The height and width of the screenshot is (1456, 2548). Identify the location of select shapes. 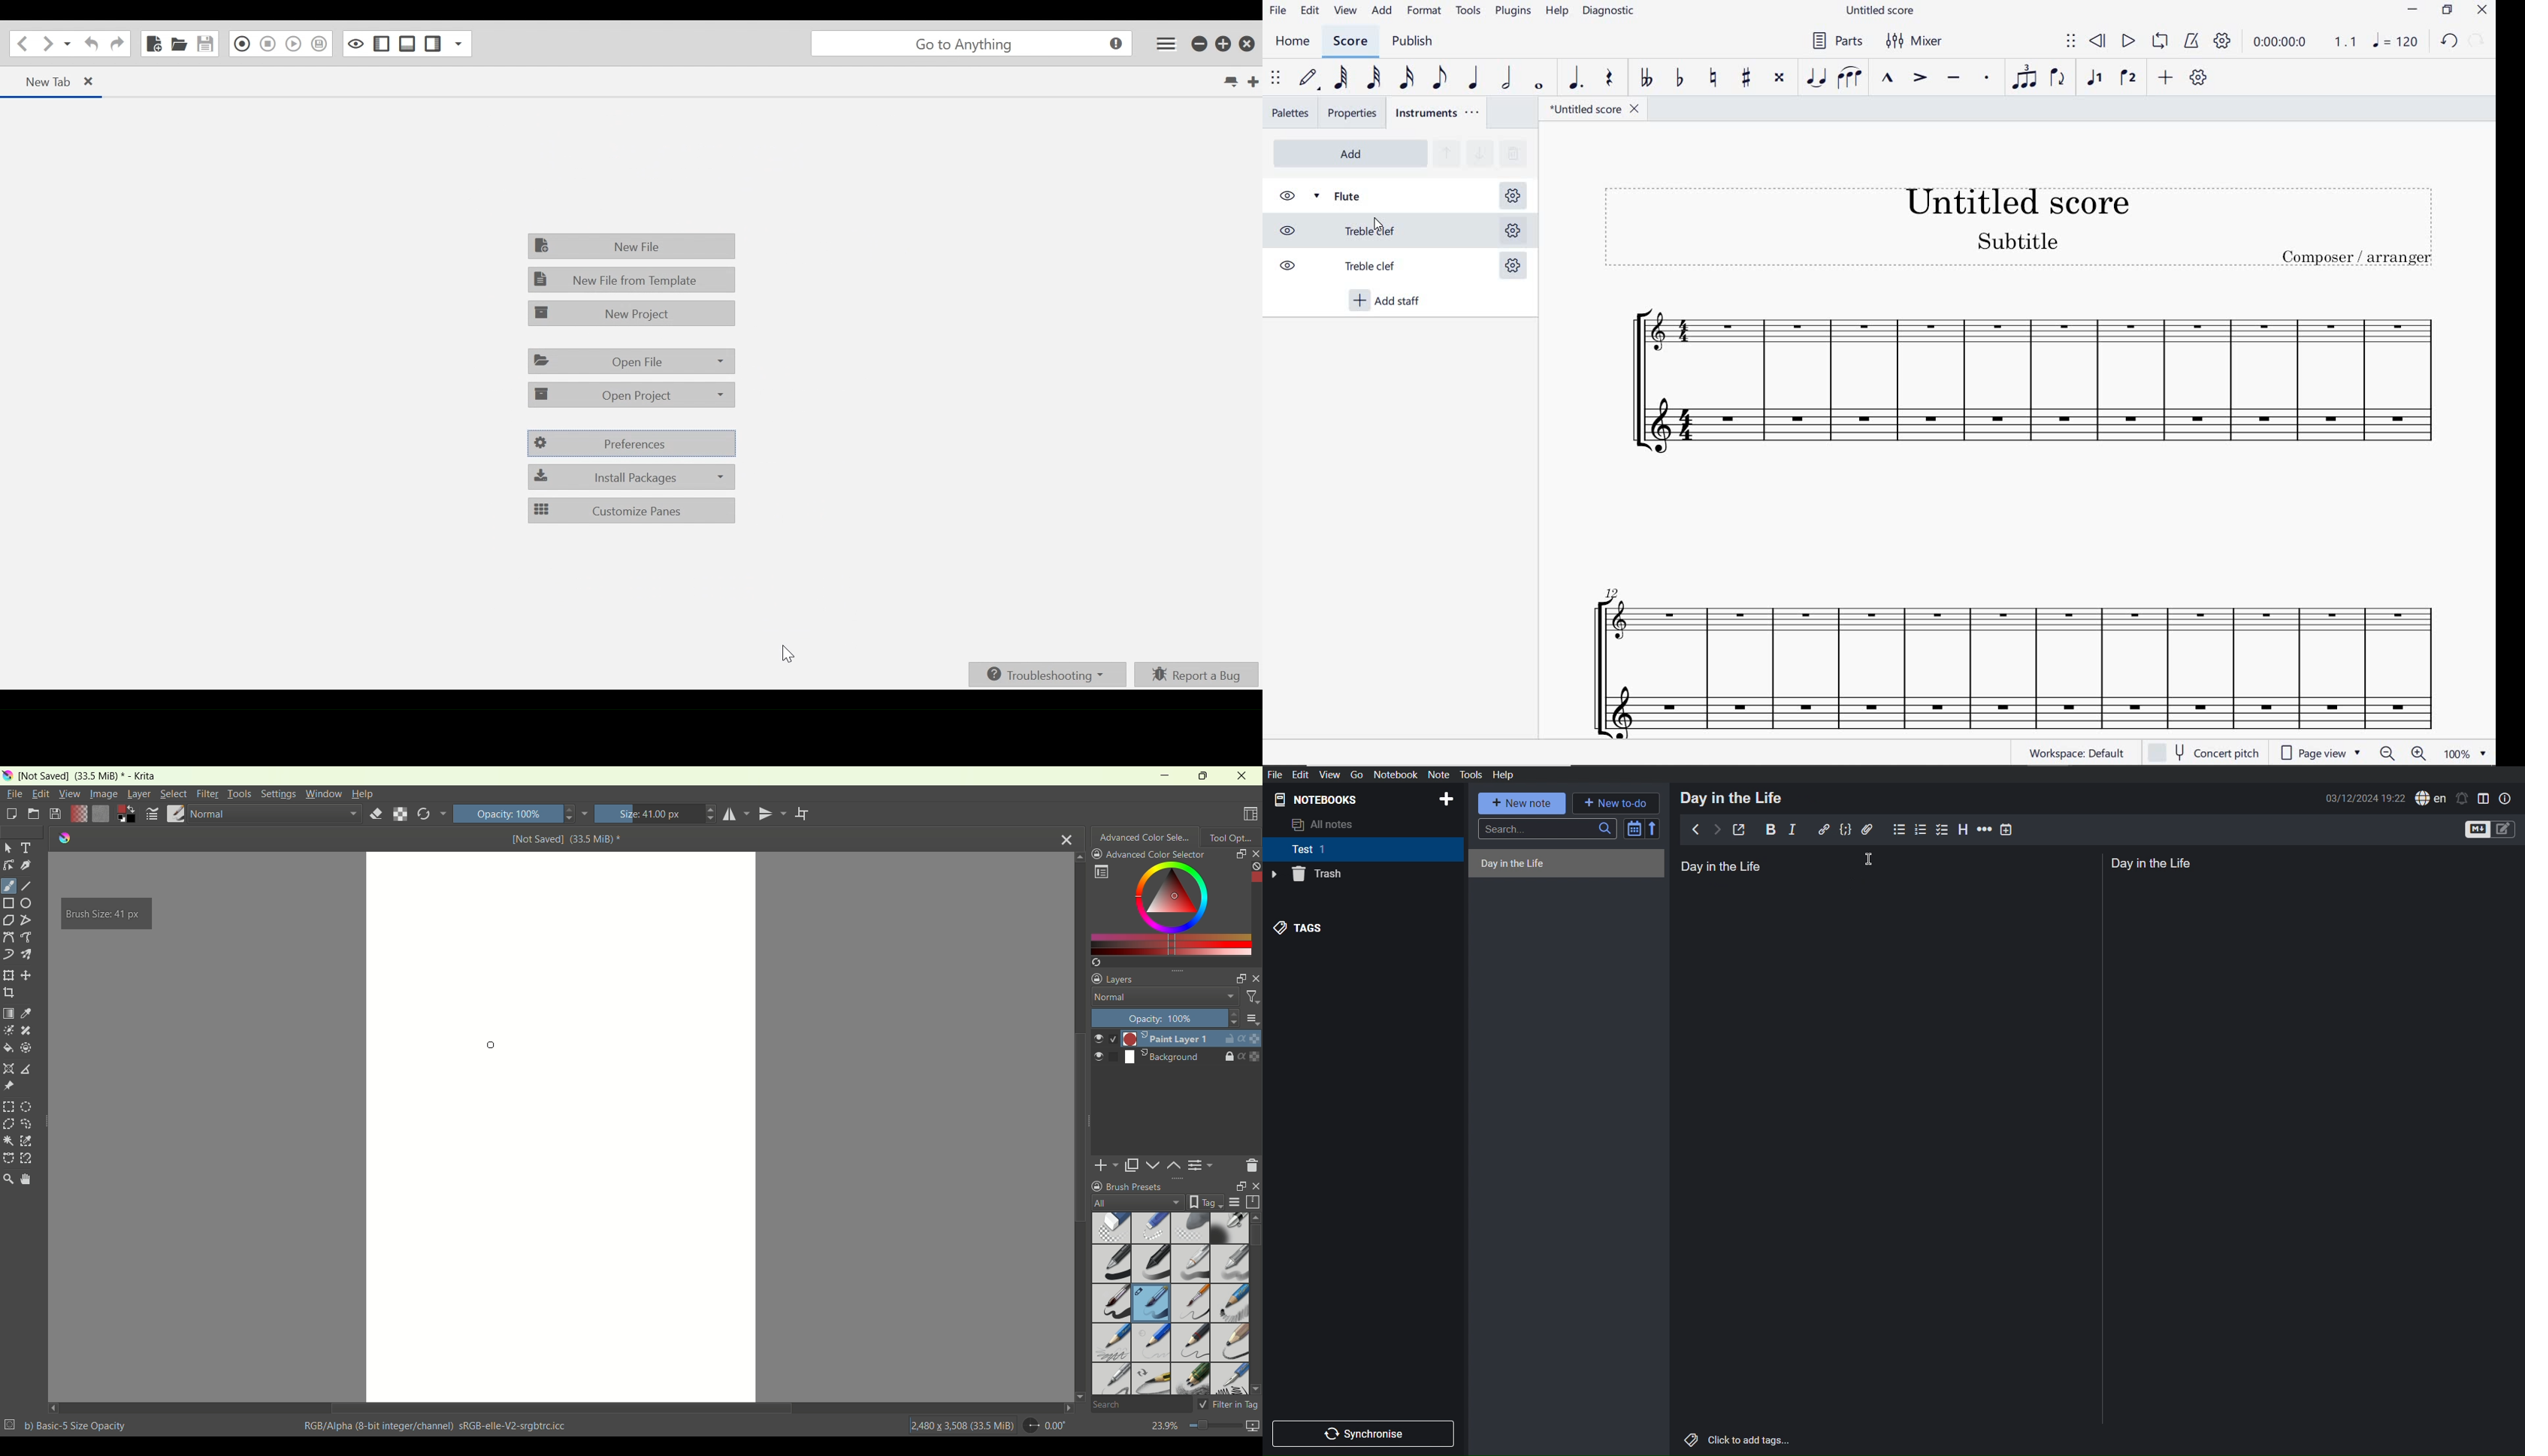
(9, 848).